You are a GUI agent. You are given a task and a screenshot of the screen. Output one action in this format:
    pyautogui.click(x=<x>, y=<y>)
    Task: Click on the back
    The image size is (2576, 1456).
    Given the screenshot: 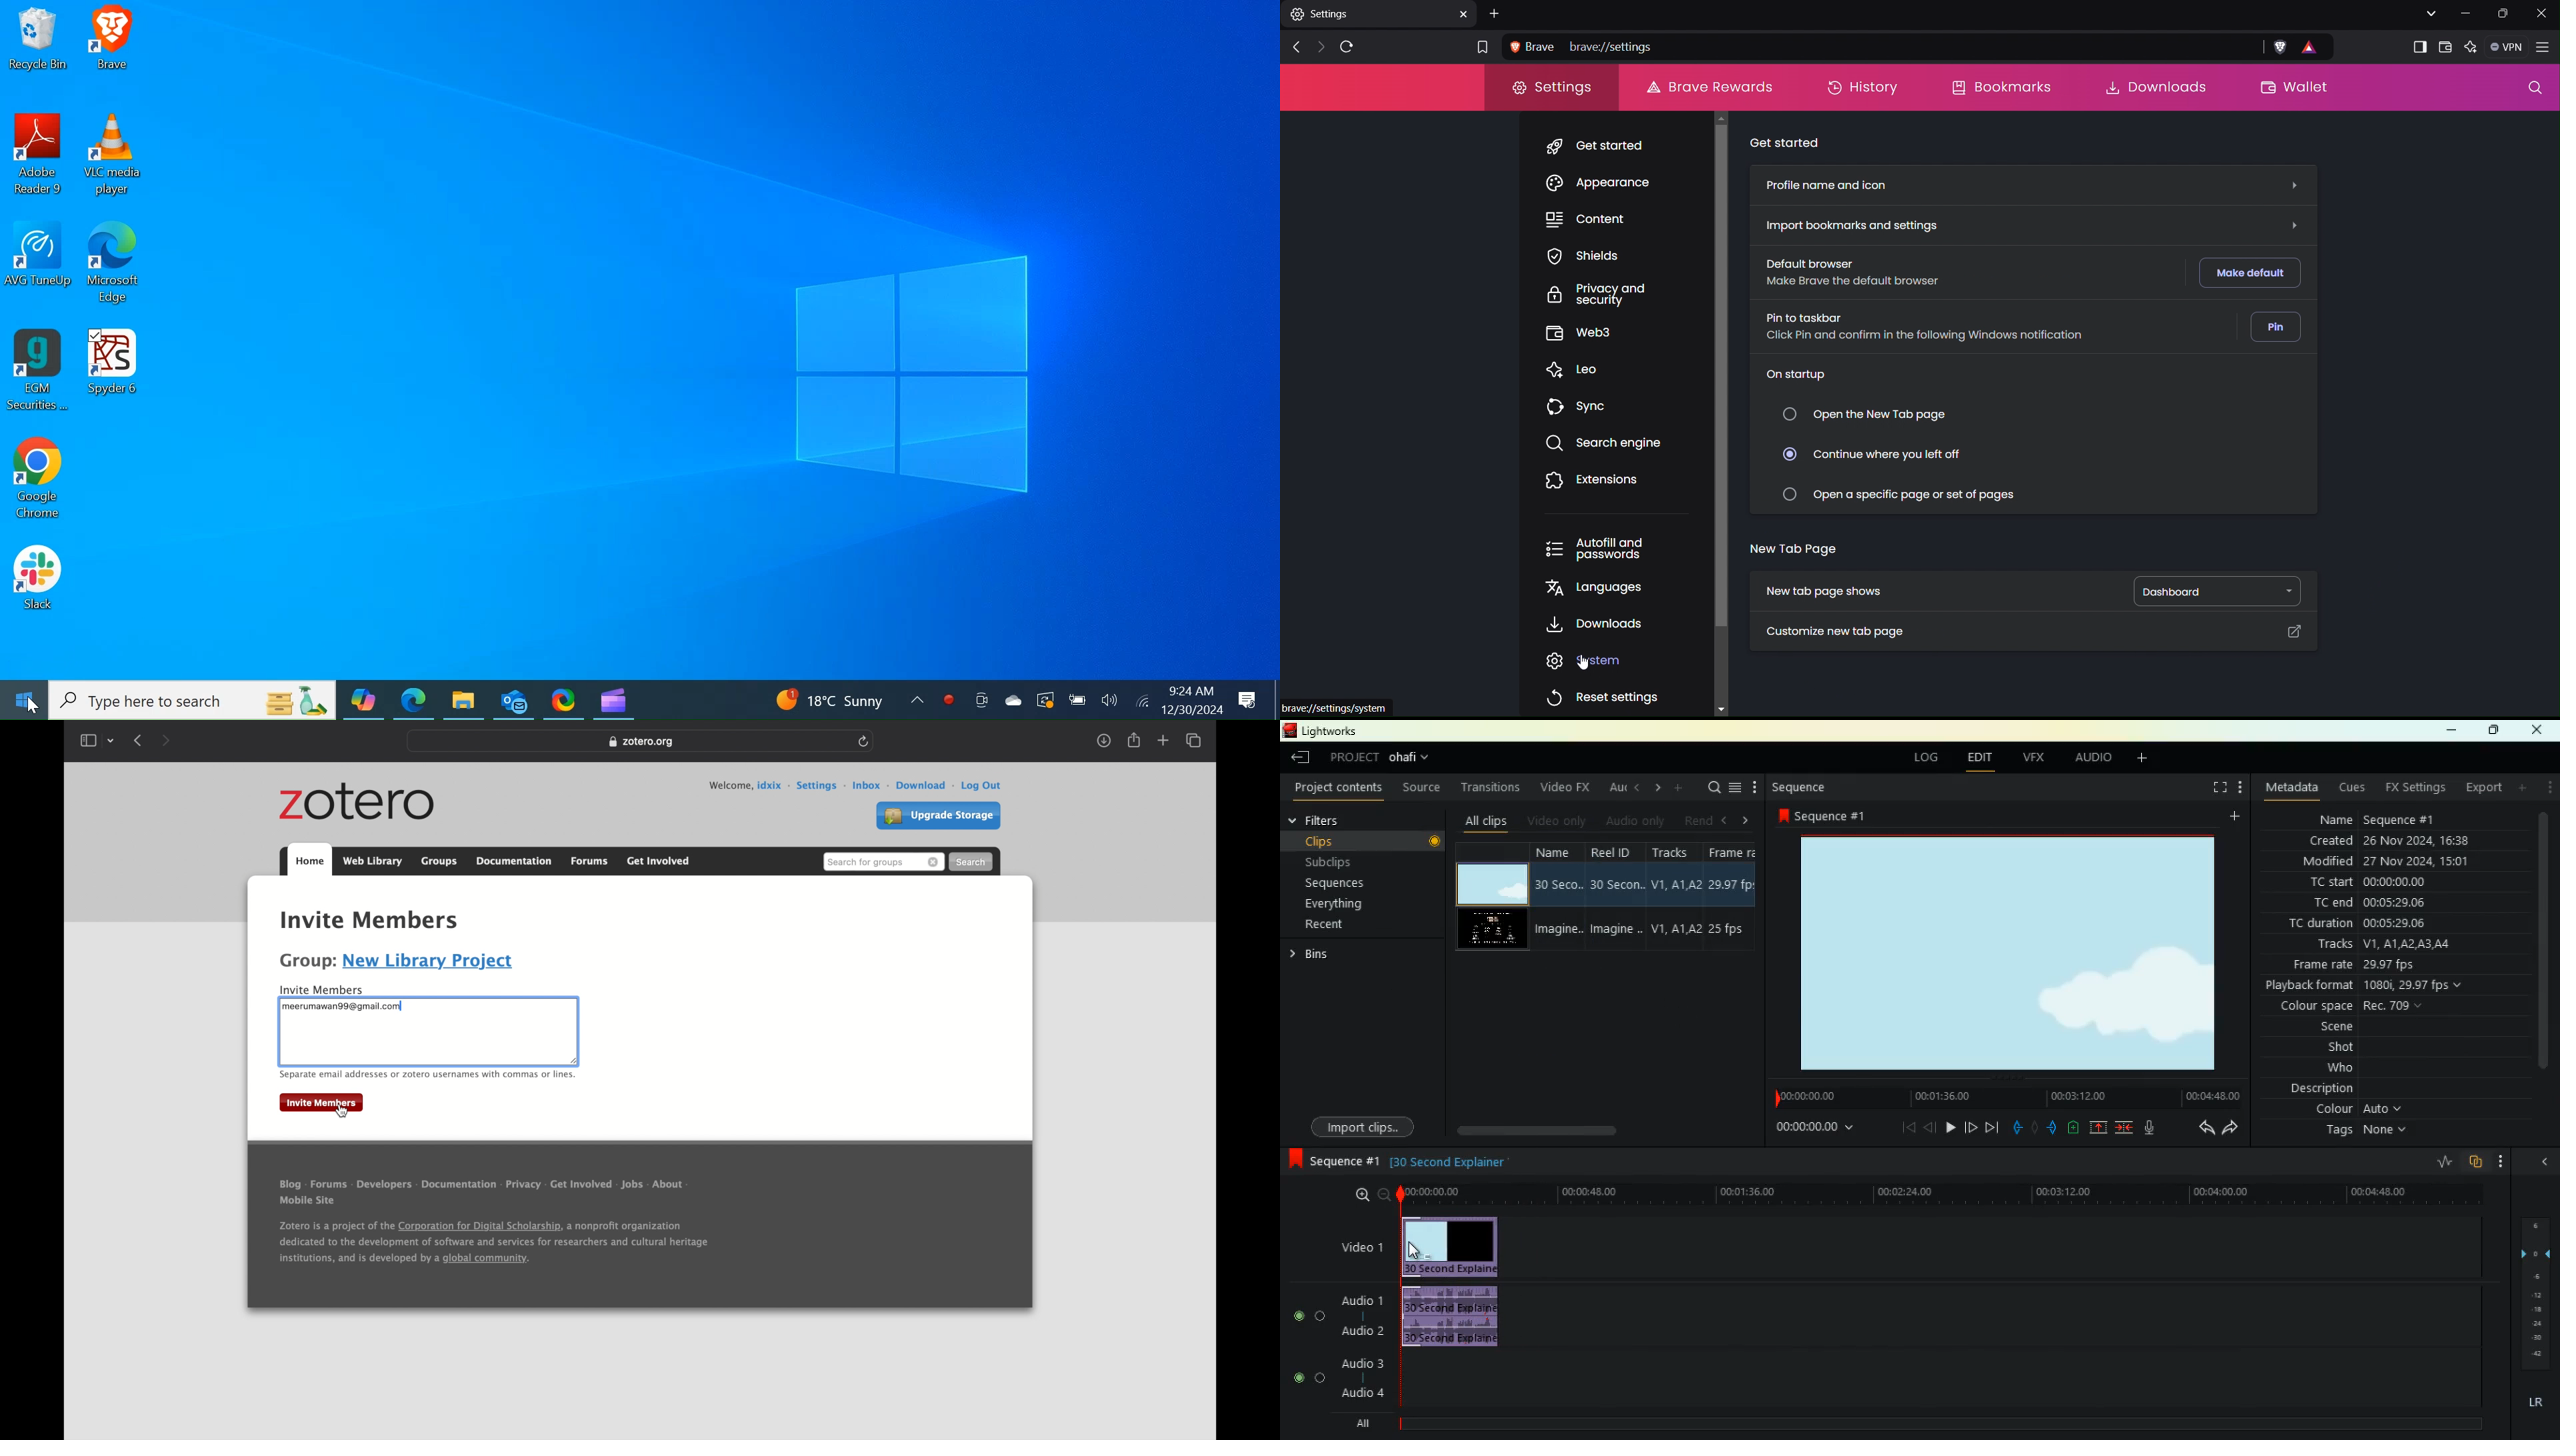 What is the action you would take?
    pyautogui.click(x=1928, y=1127)
    